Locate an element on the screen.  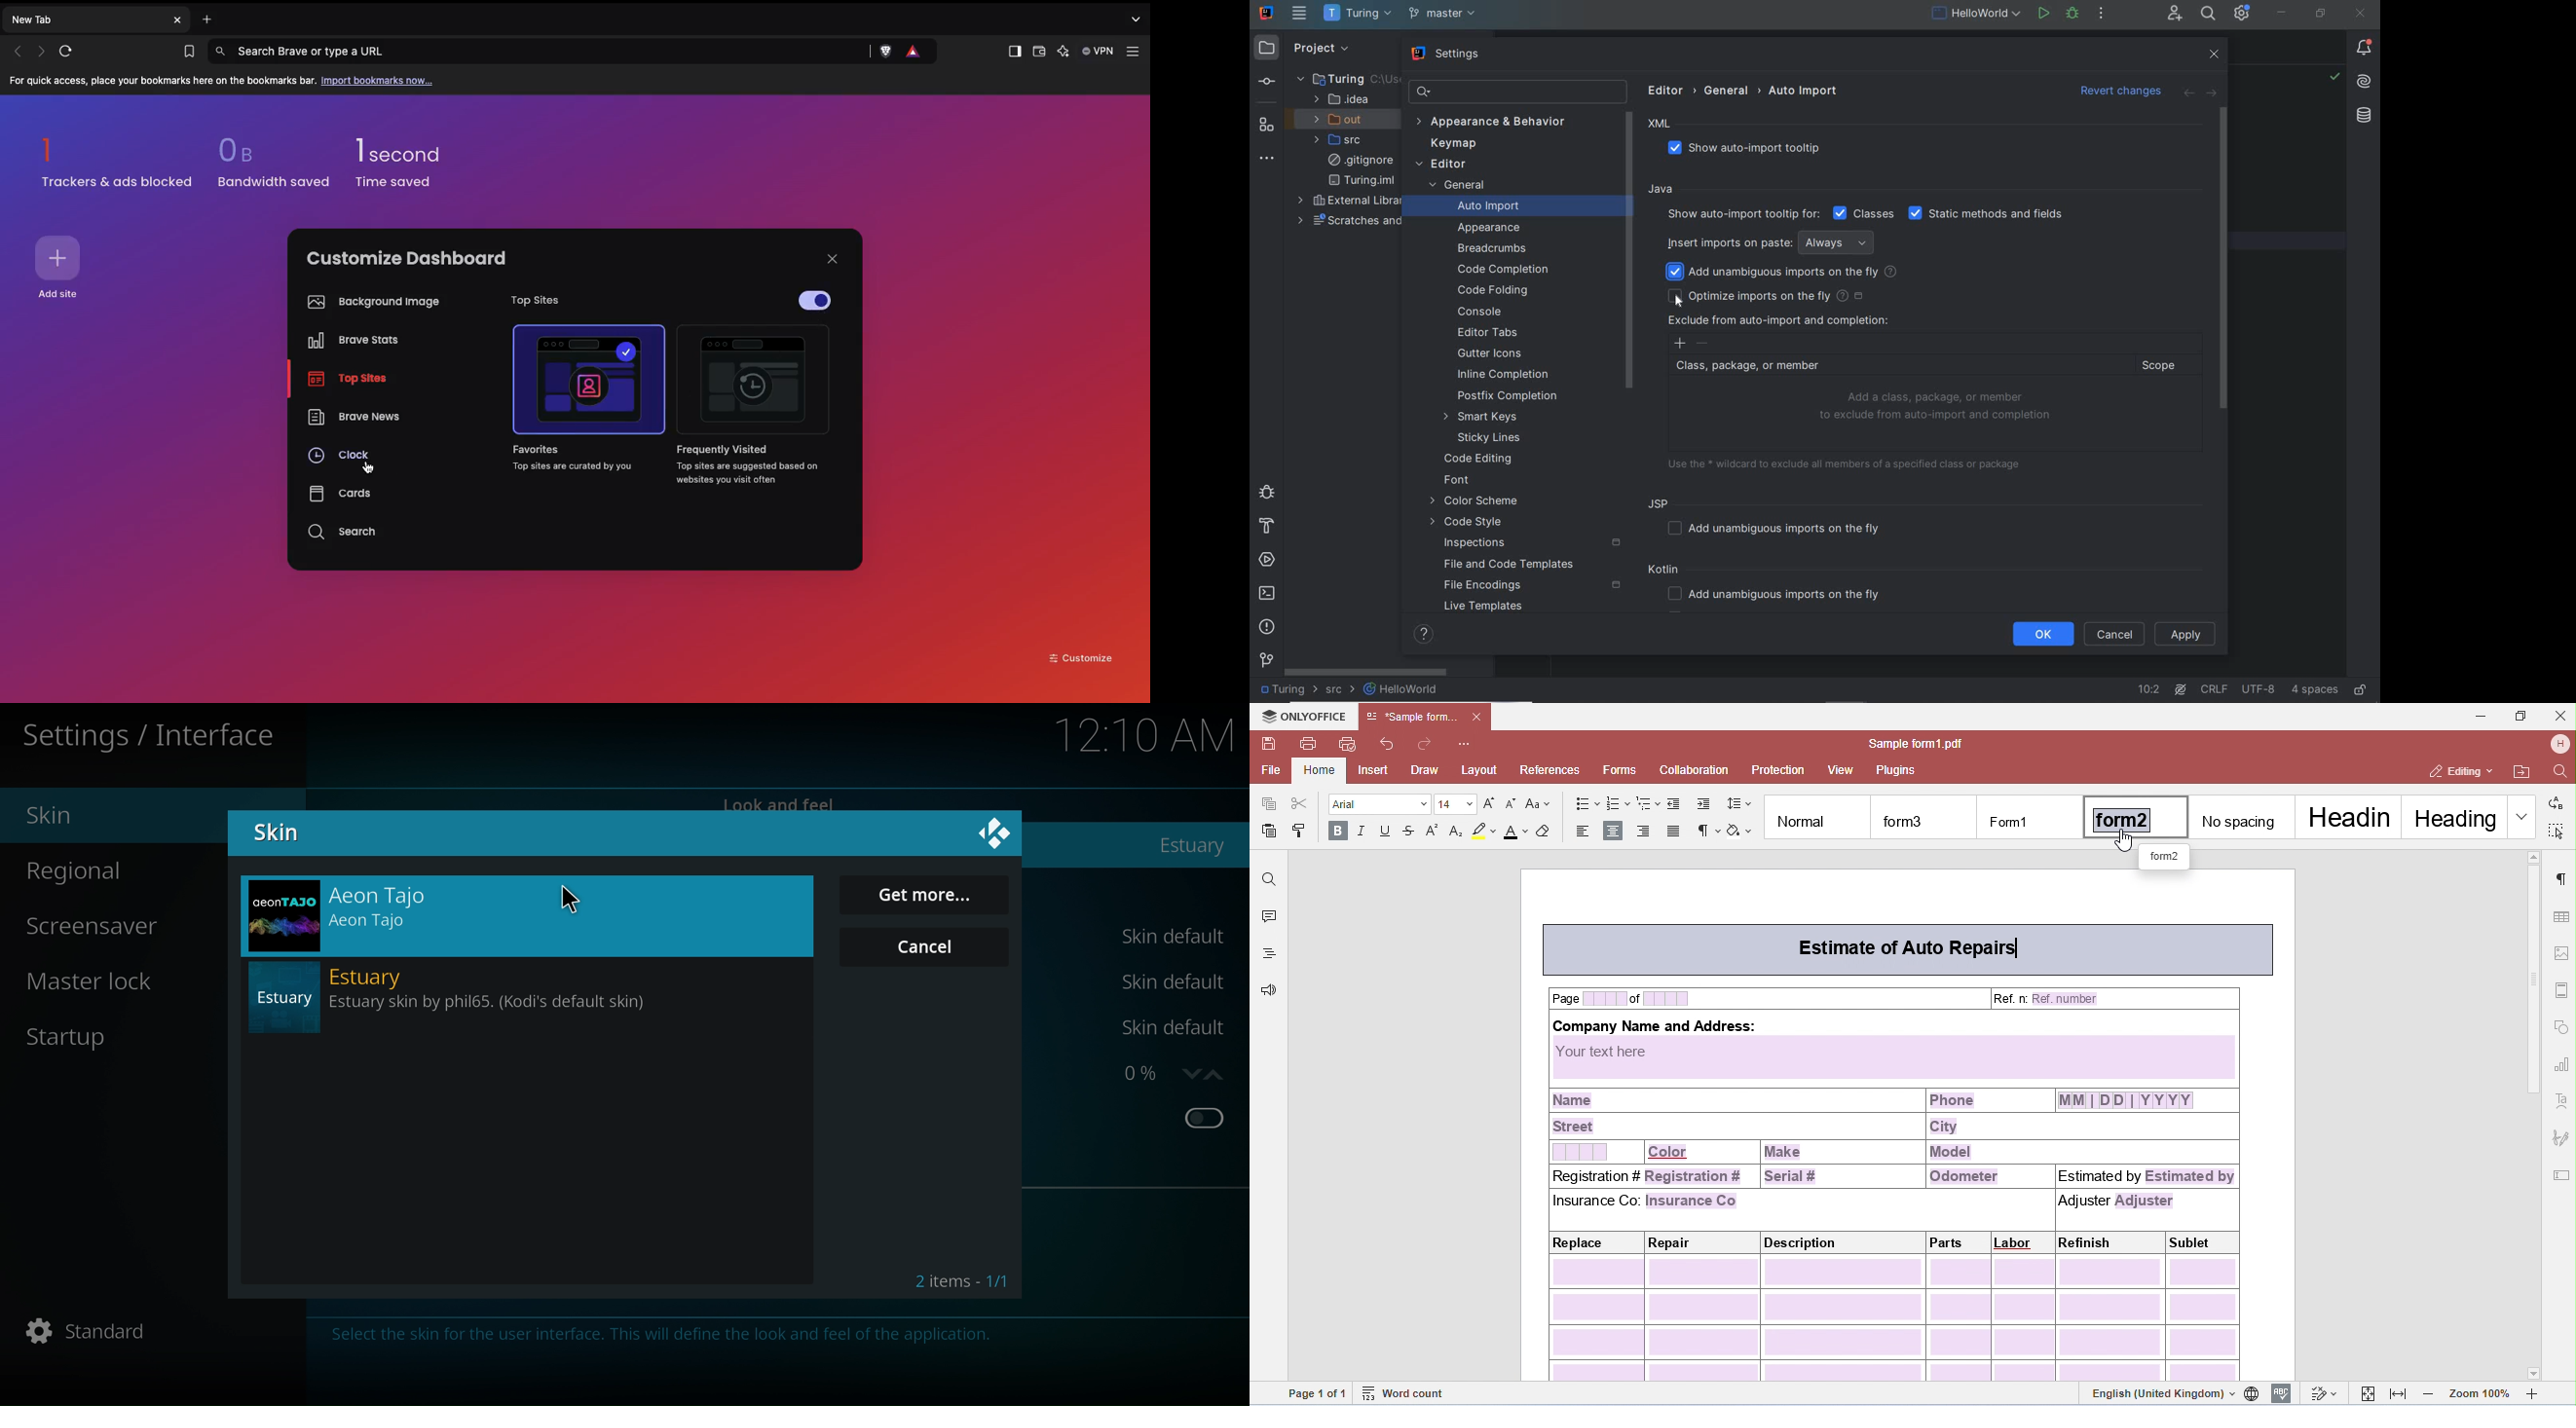
ADD A CLASS, PACKGAGE, OR MEMBER INFORMATION is located at coordinates (1938, 407).